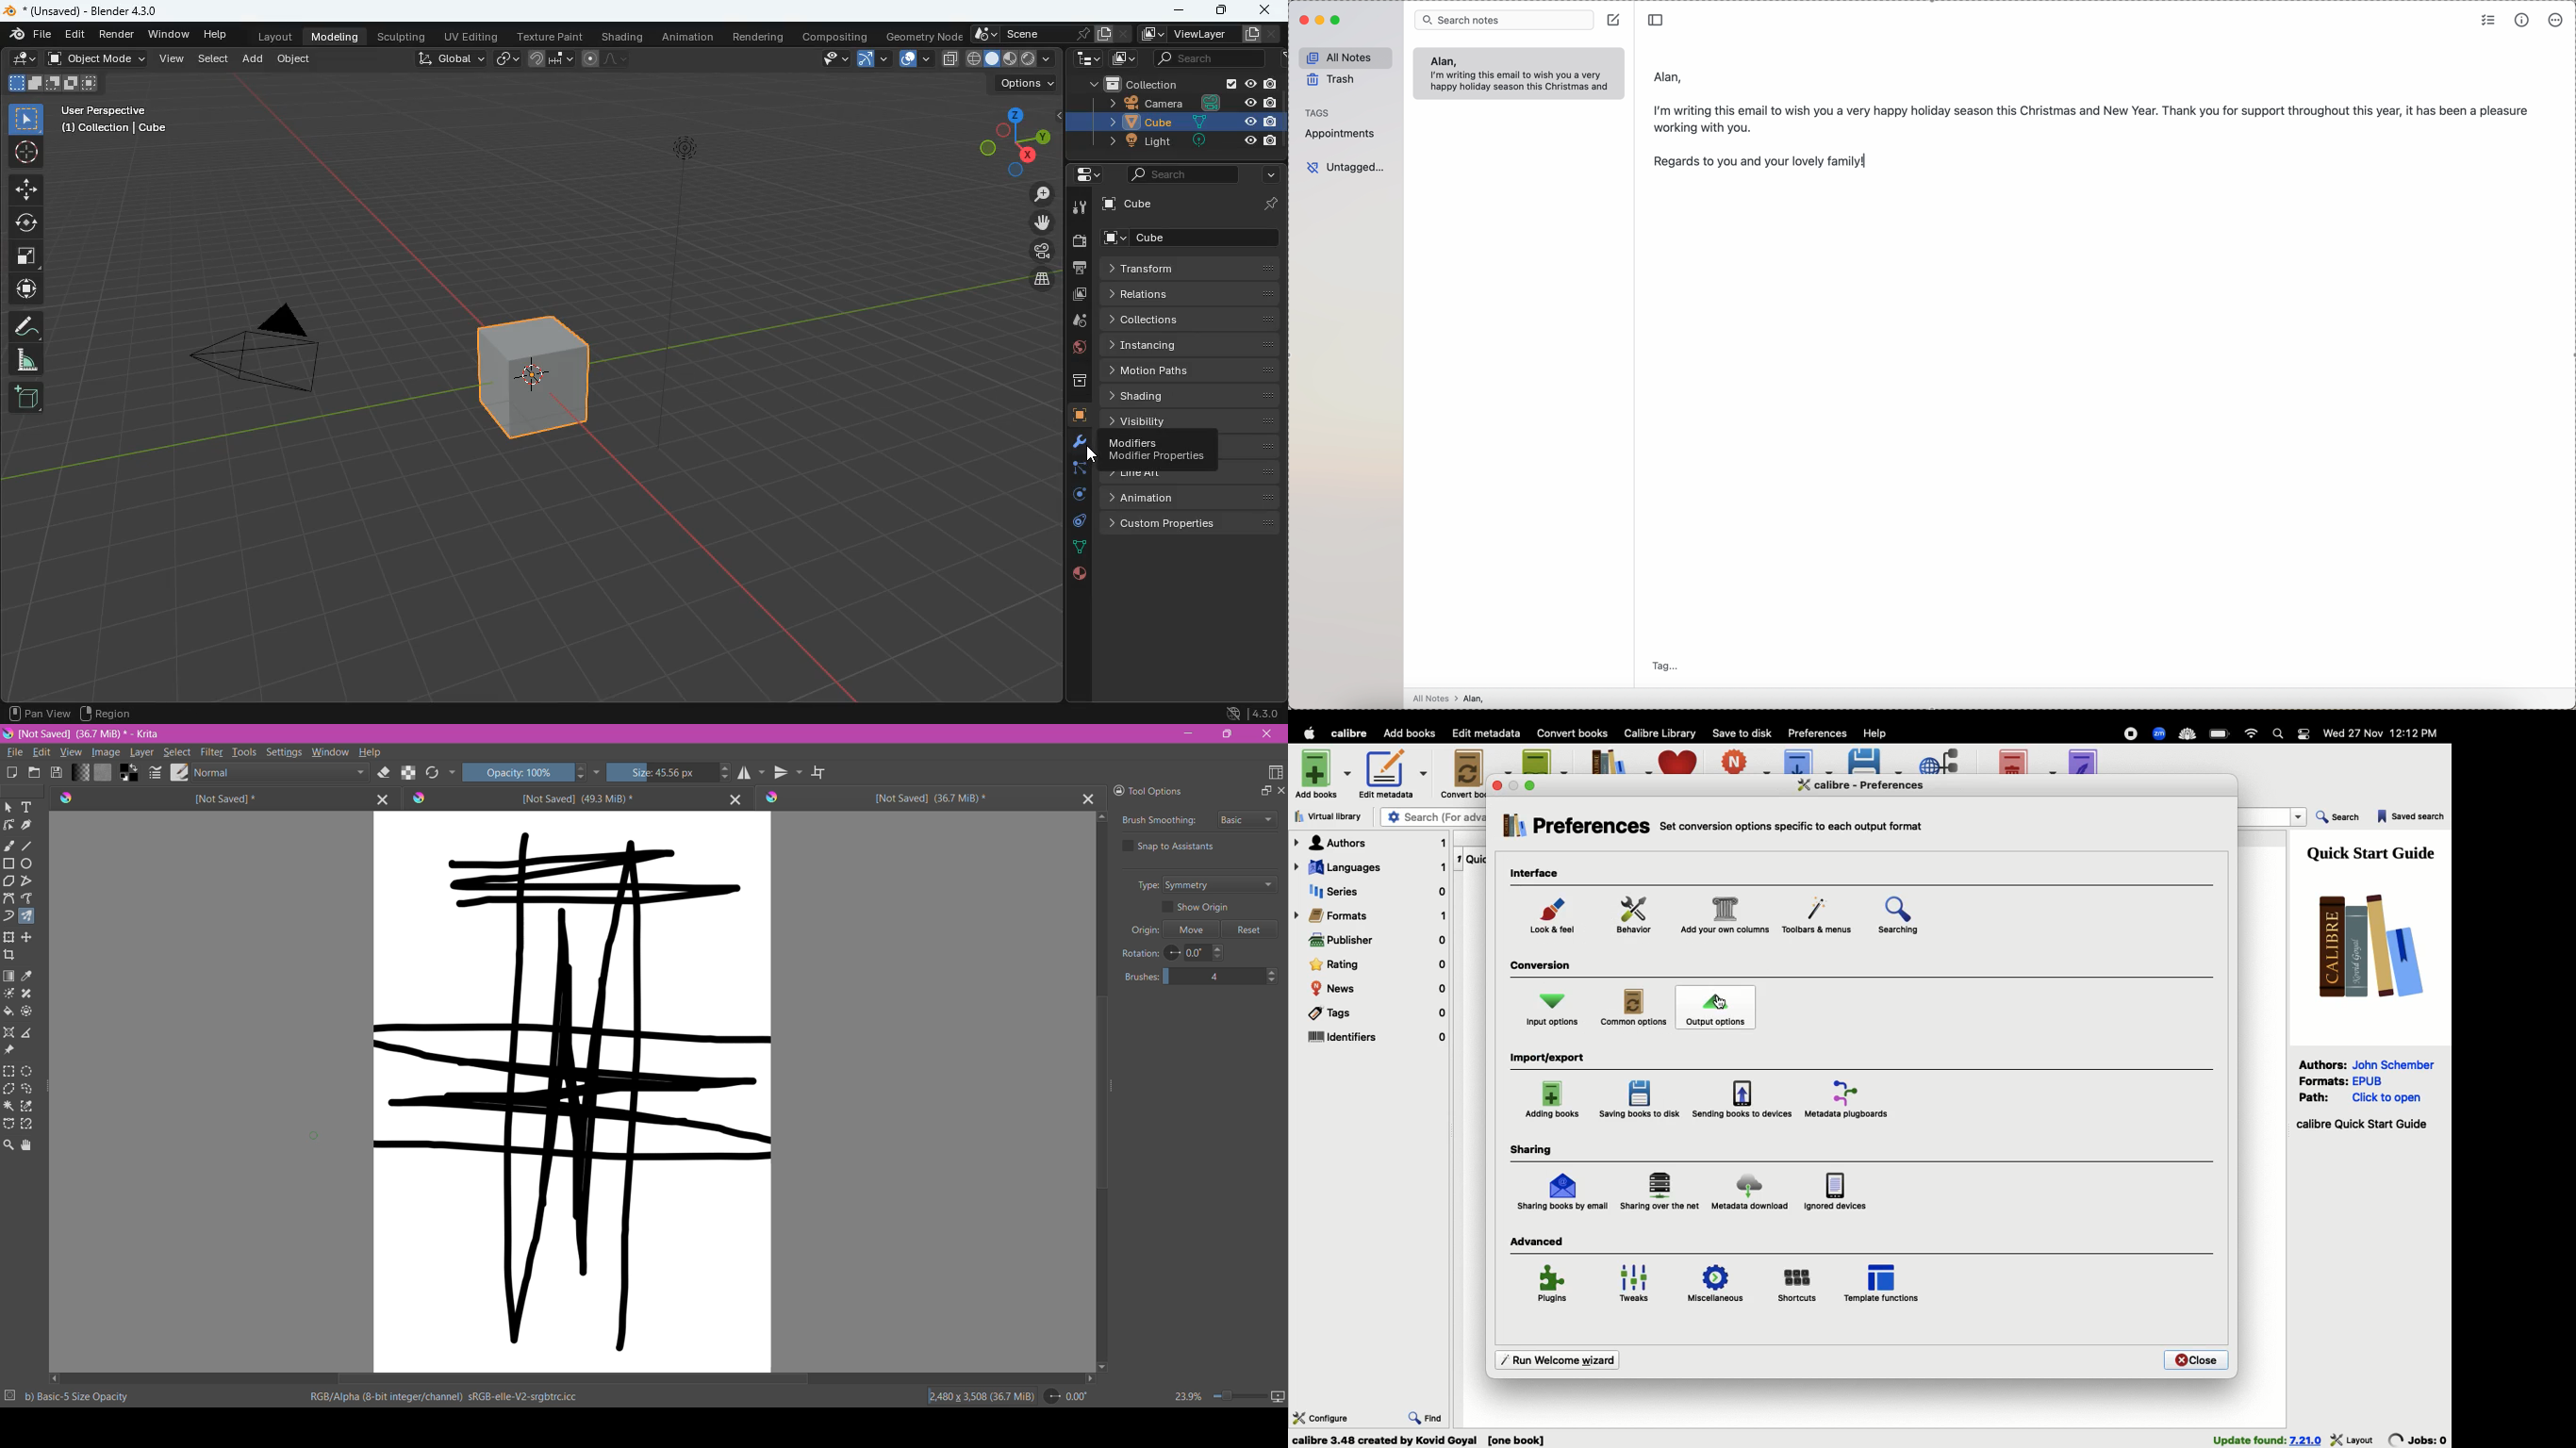 The width and height of the screenshot is (2576, 1456). I want to click on collections, so click(1190, 321).